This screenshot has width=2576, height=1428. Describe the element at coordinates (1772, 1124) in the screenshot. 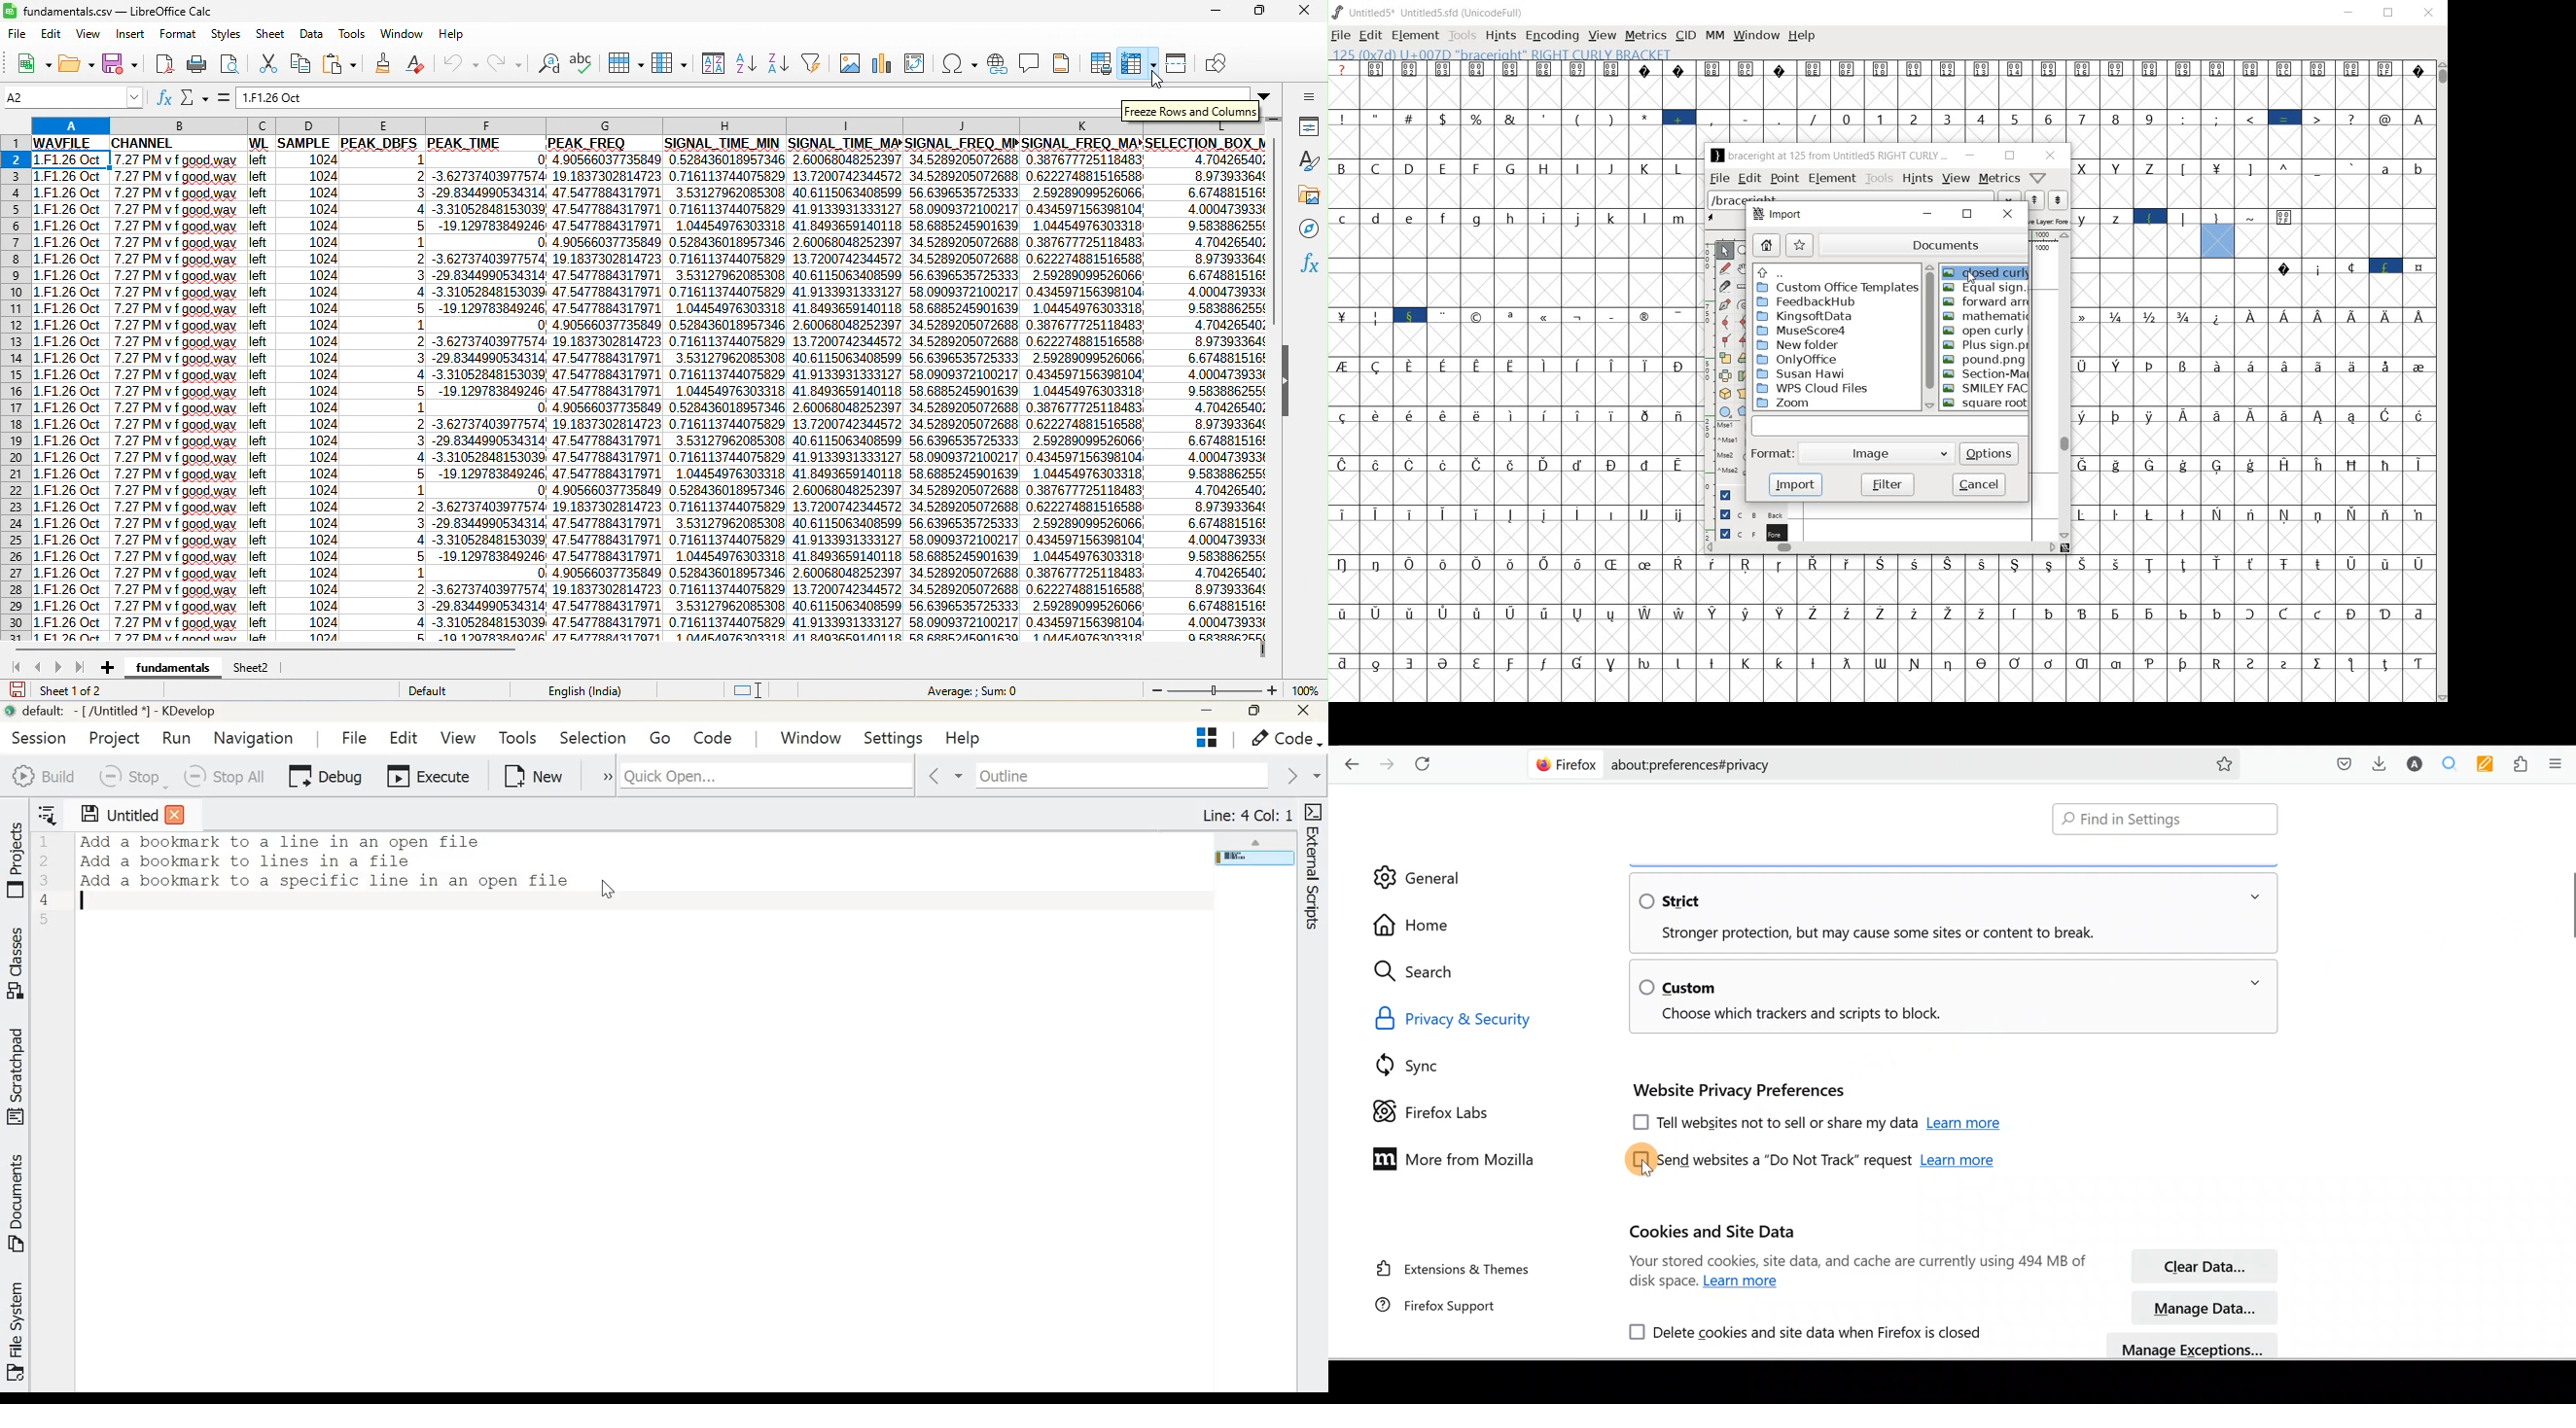

I see `Tell websites not to sell or share my data` at that location.